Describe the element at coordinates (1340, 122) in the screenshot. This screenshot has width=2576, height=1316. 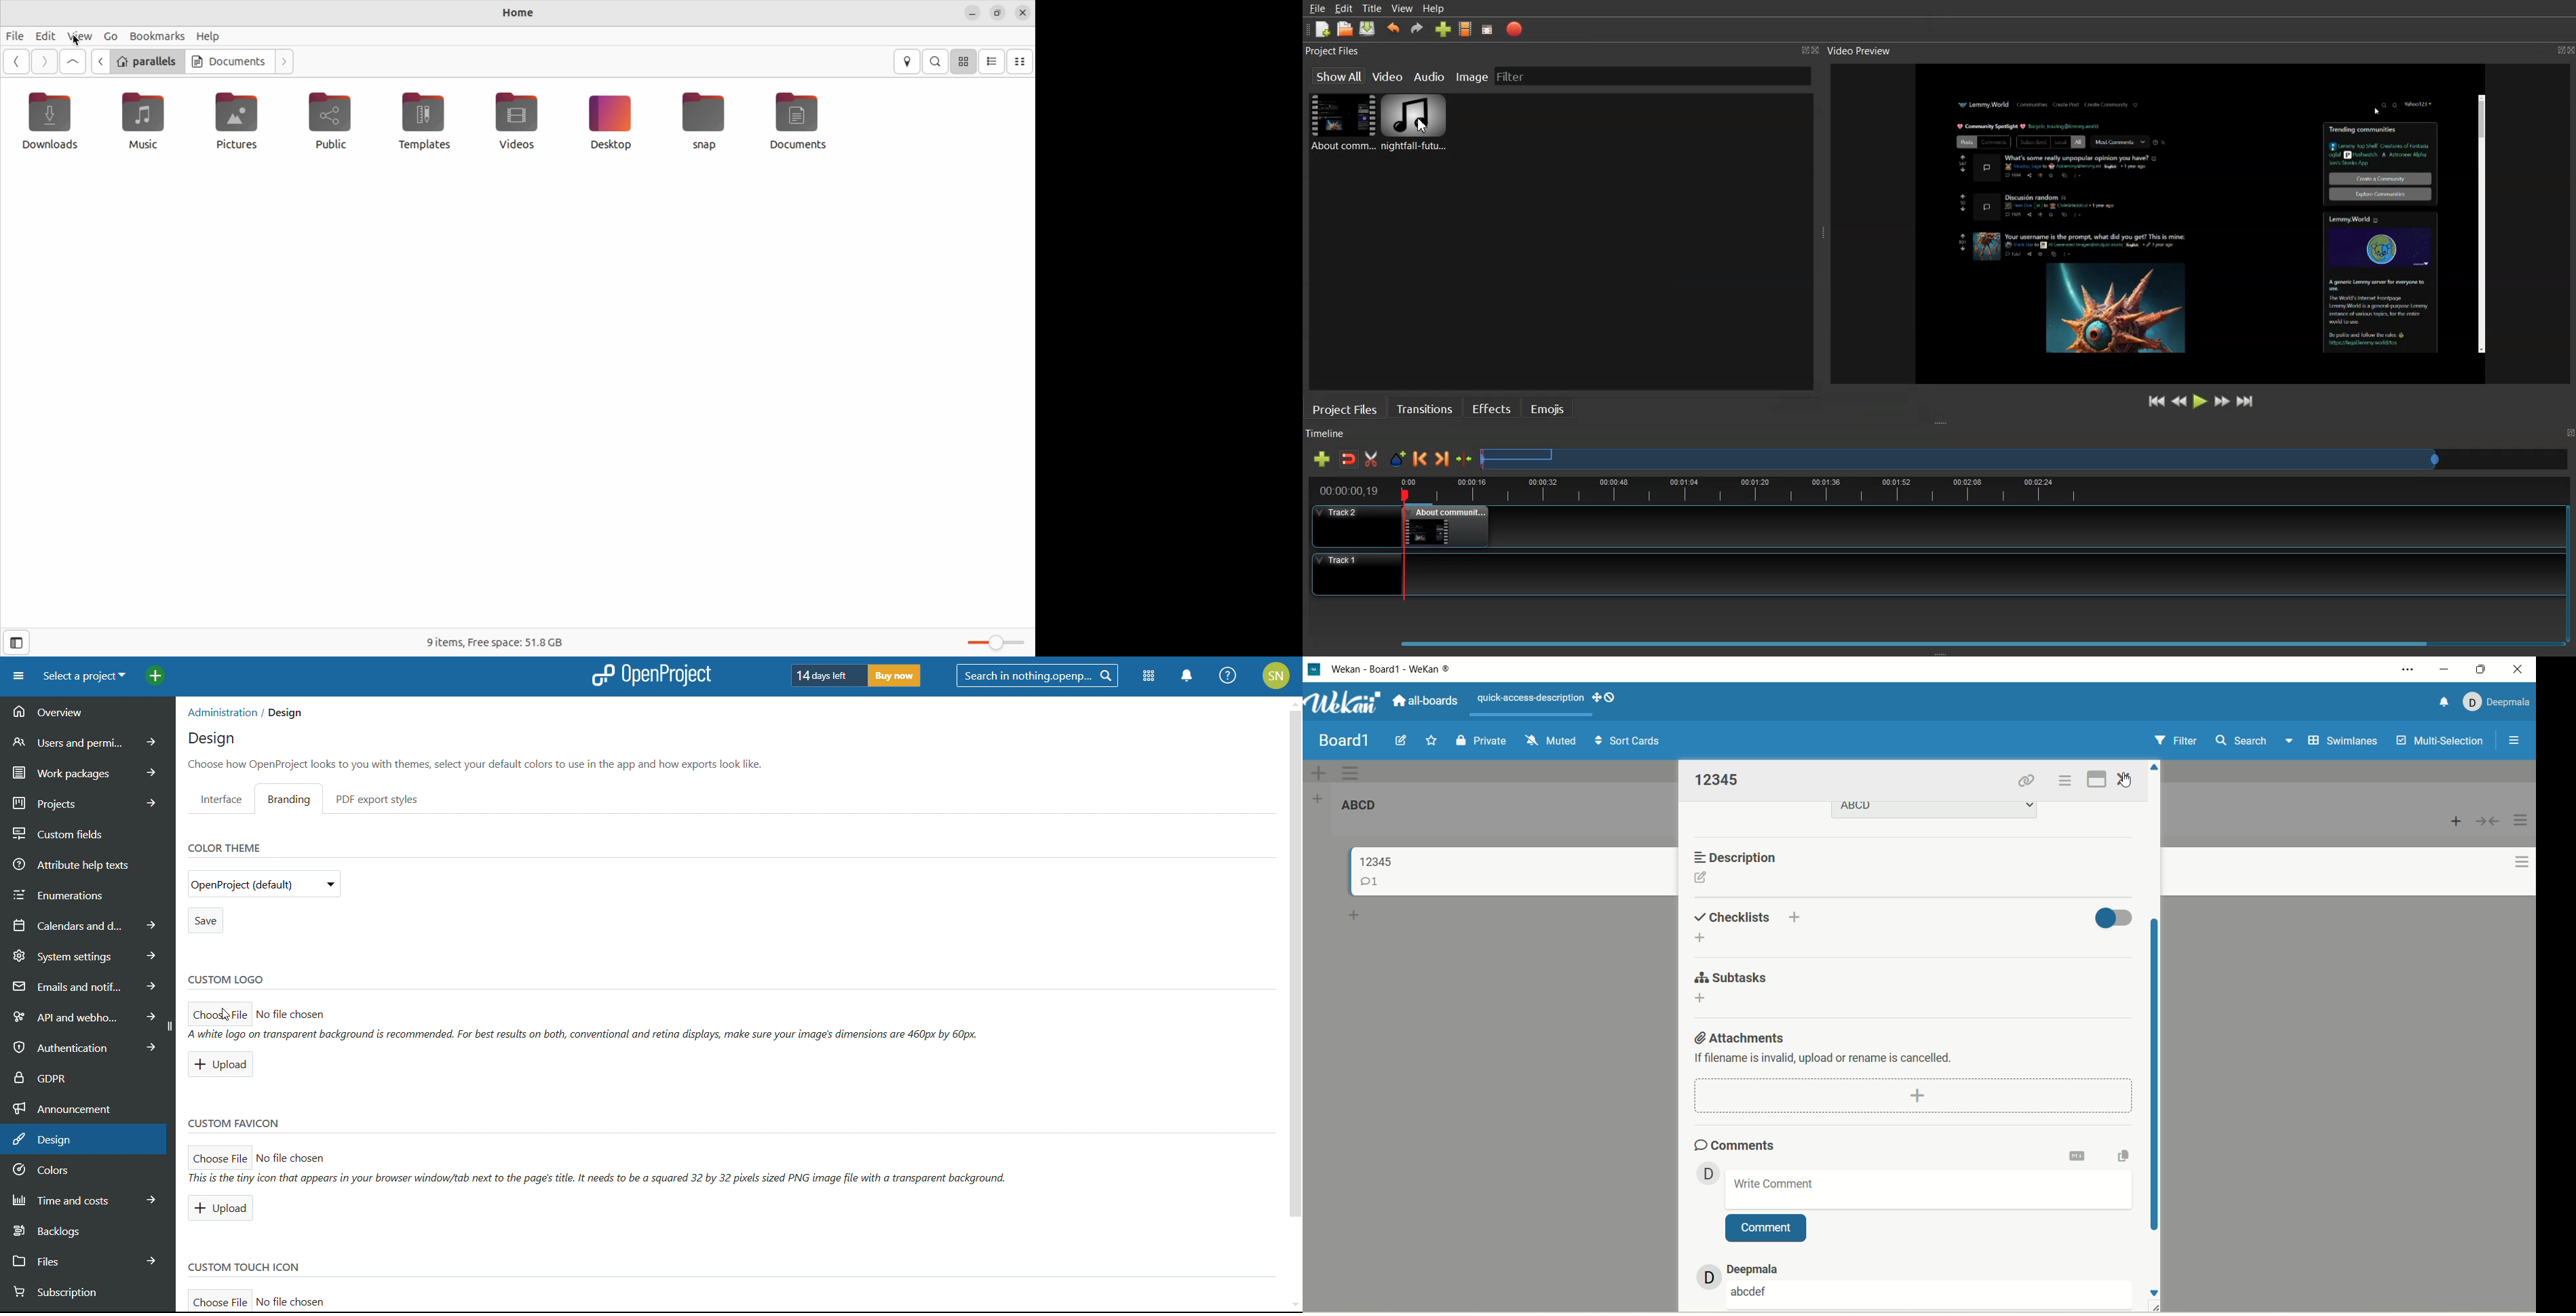
I see `Video File` at that location.